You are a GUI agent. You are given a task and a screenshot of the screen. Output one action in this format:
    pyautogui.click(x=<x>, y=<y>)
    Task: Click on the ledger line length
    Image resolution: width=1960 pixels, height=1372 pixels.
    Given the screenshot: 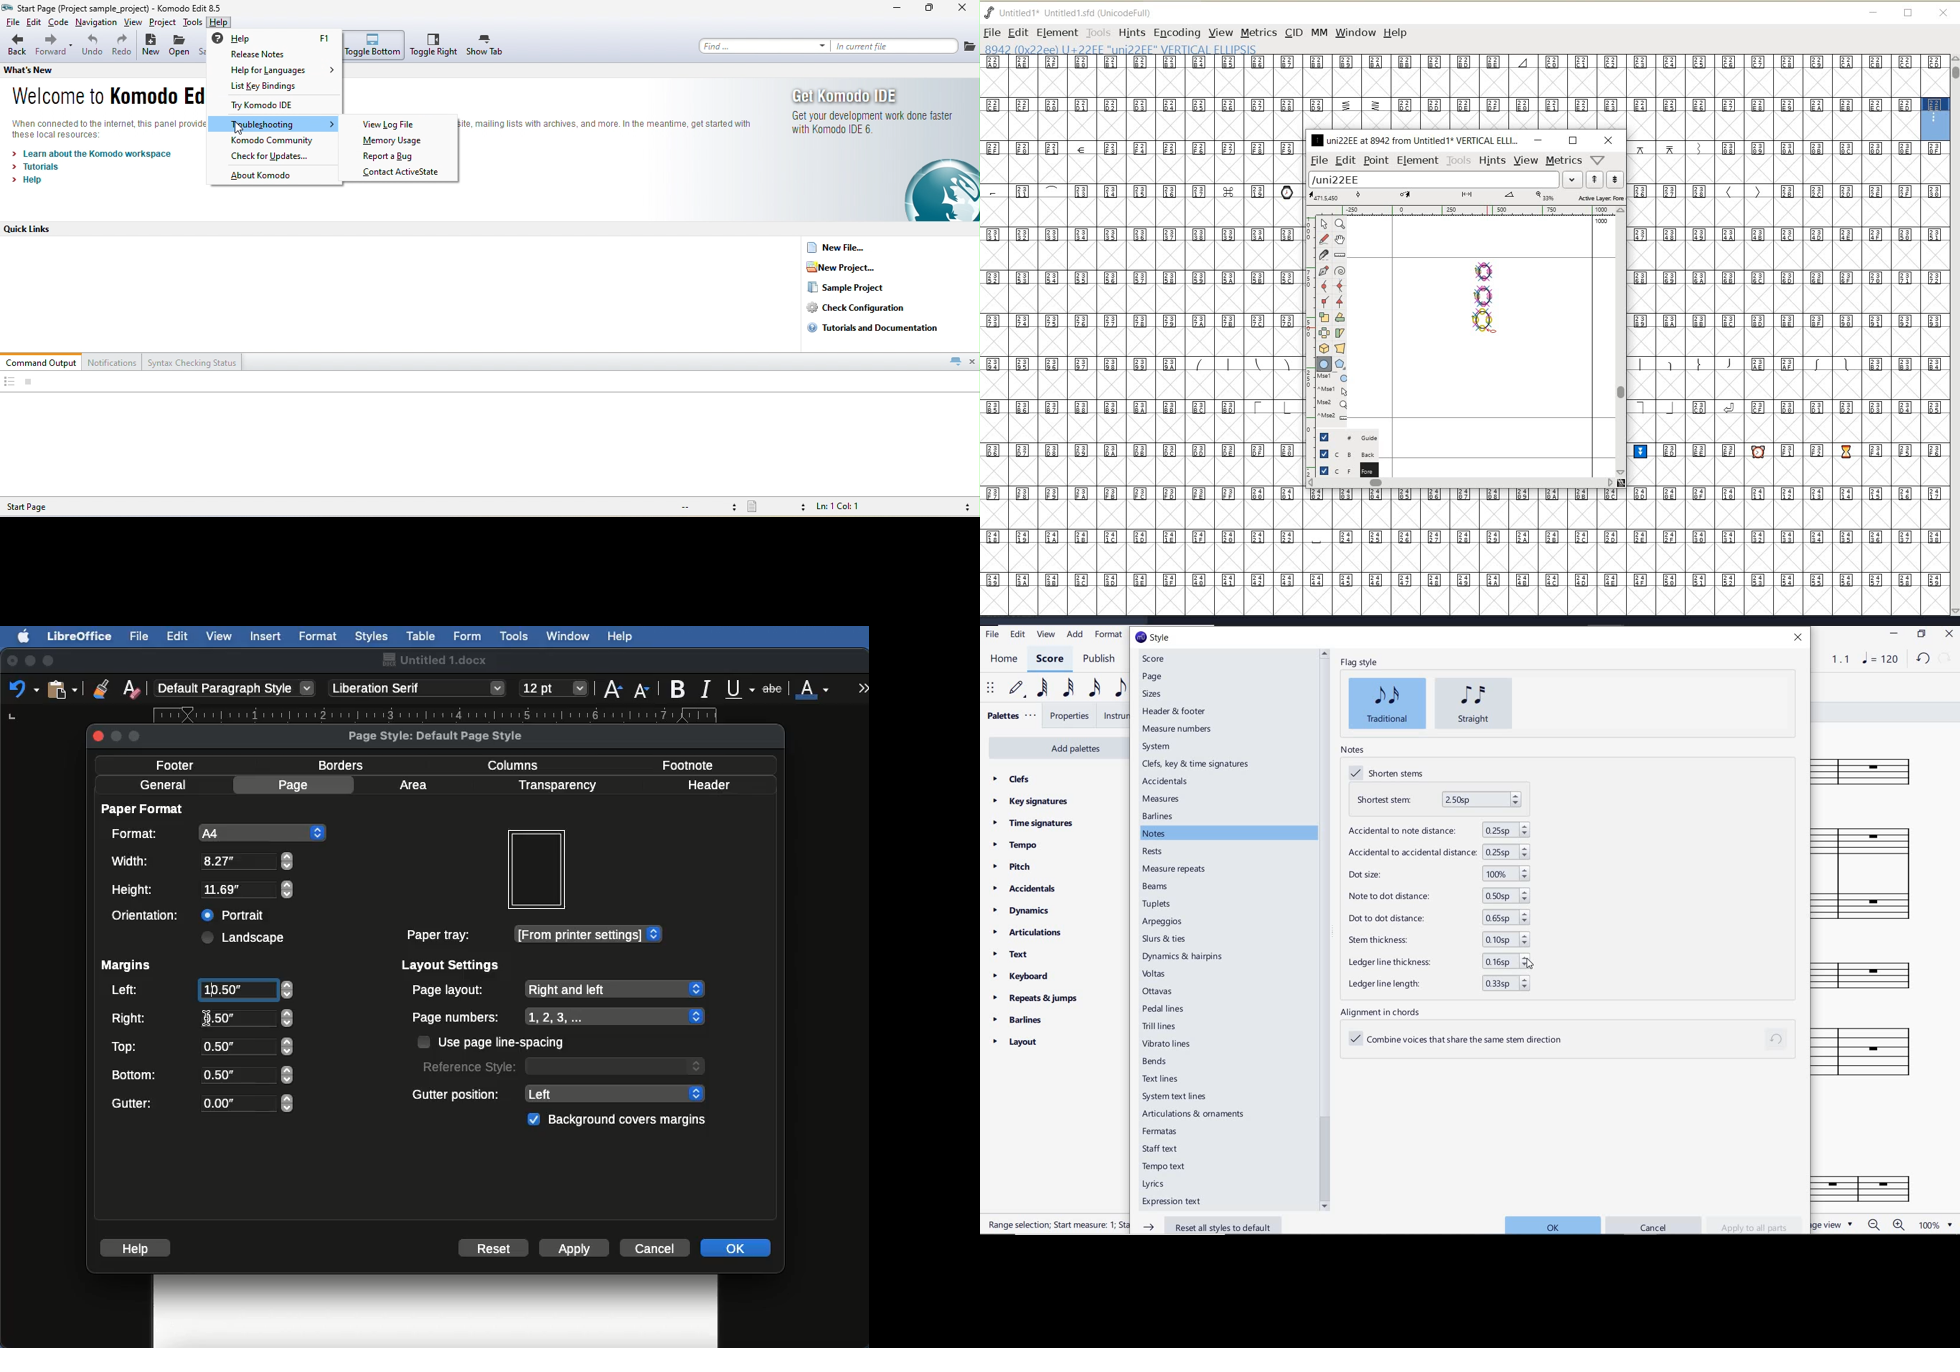 What is the action you would take?
    pyautogui.click(x=1435, y=983)
    